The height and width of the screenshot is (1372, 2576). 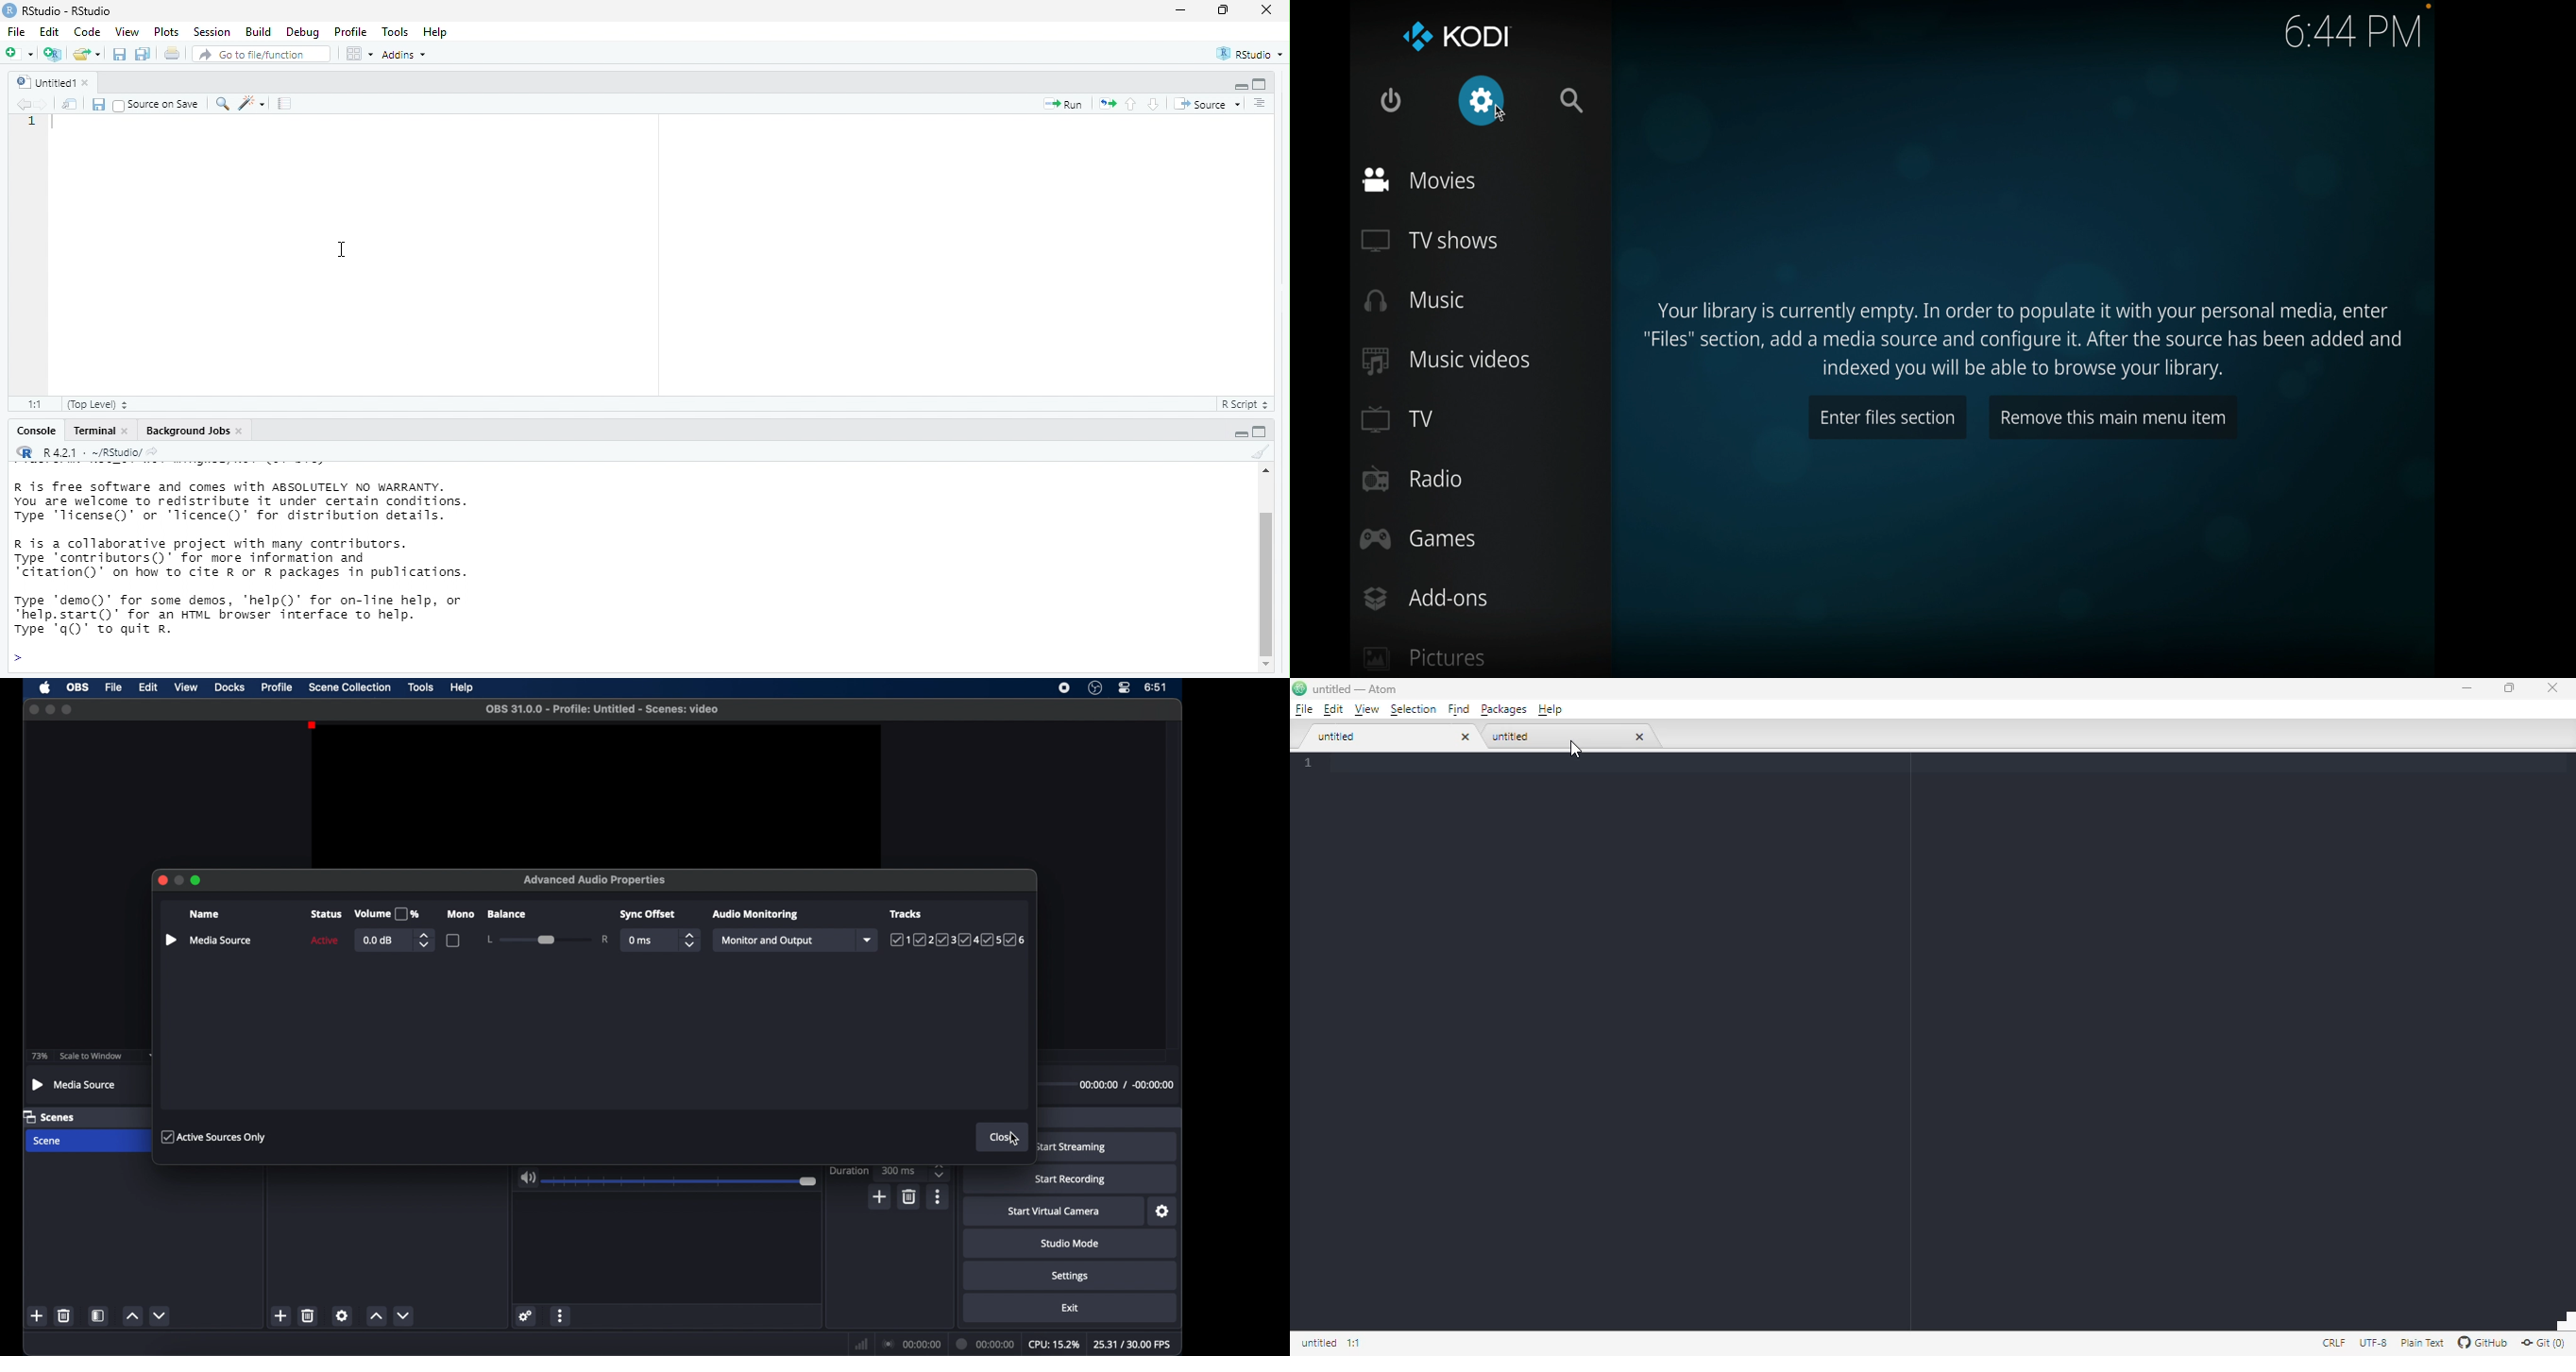 I want to click on timestamps, so click(x=1127, y=1085).